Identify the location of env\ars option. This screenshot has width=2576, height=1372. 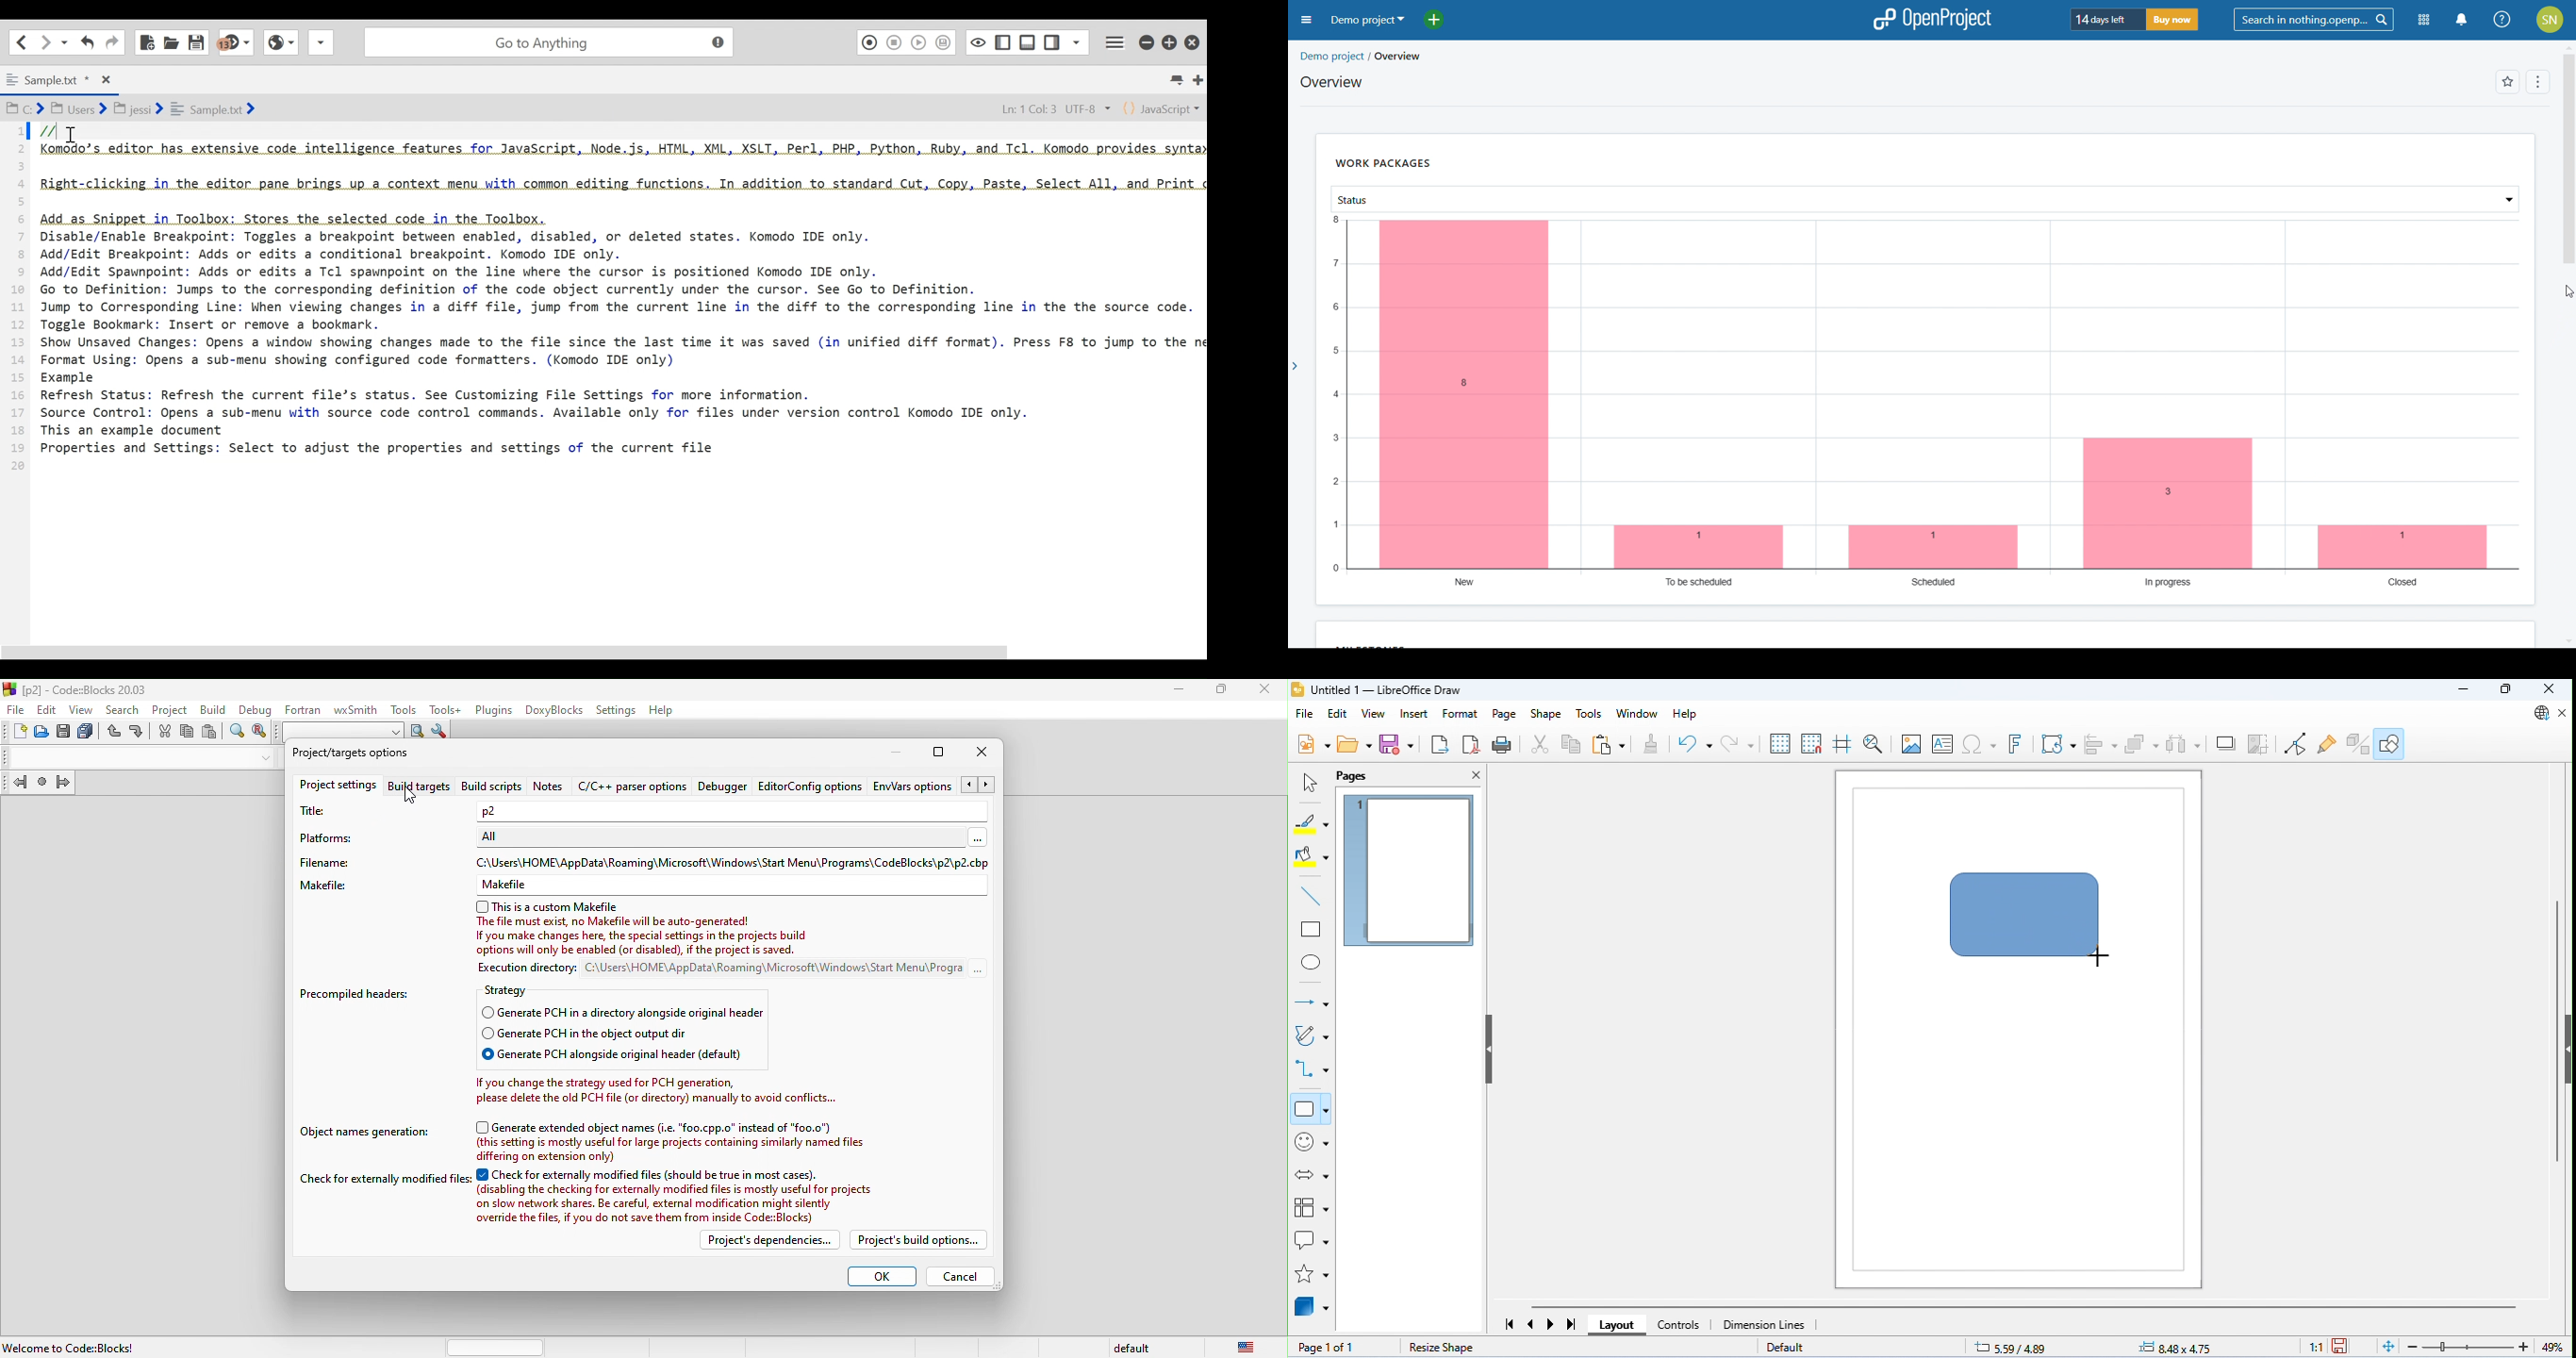
(910, 787).